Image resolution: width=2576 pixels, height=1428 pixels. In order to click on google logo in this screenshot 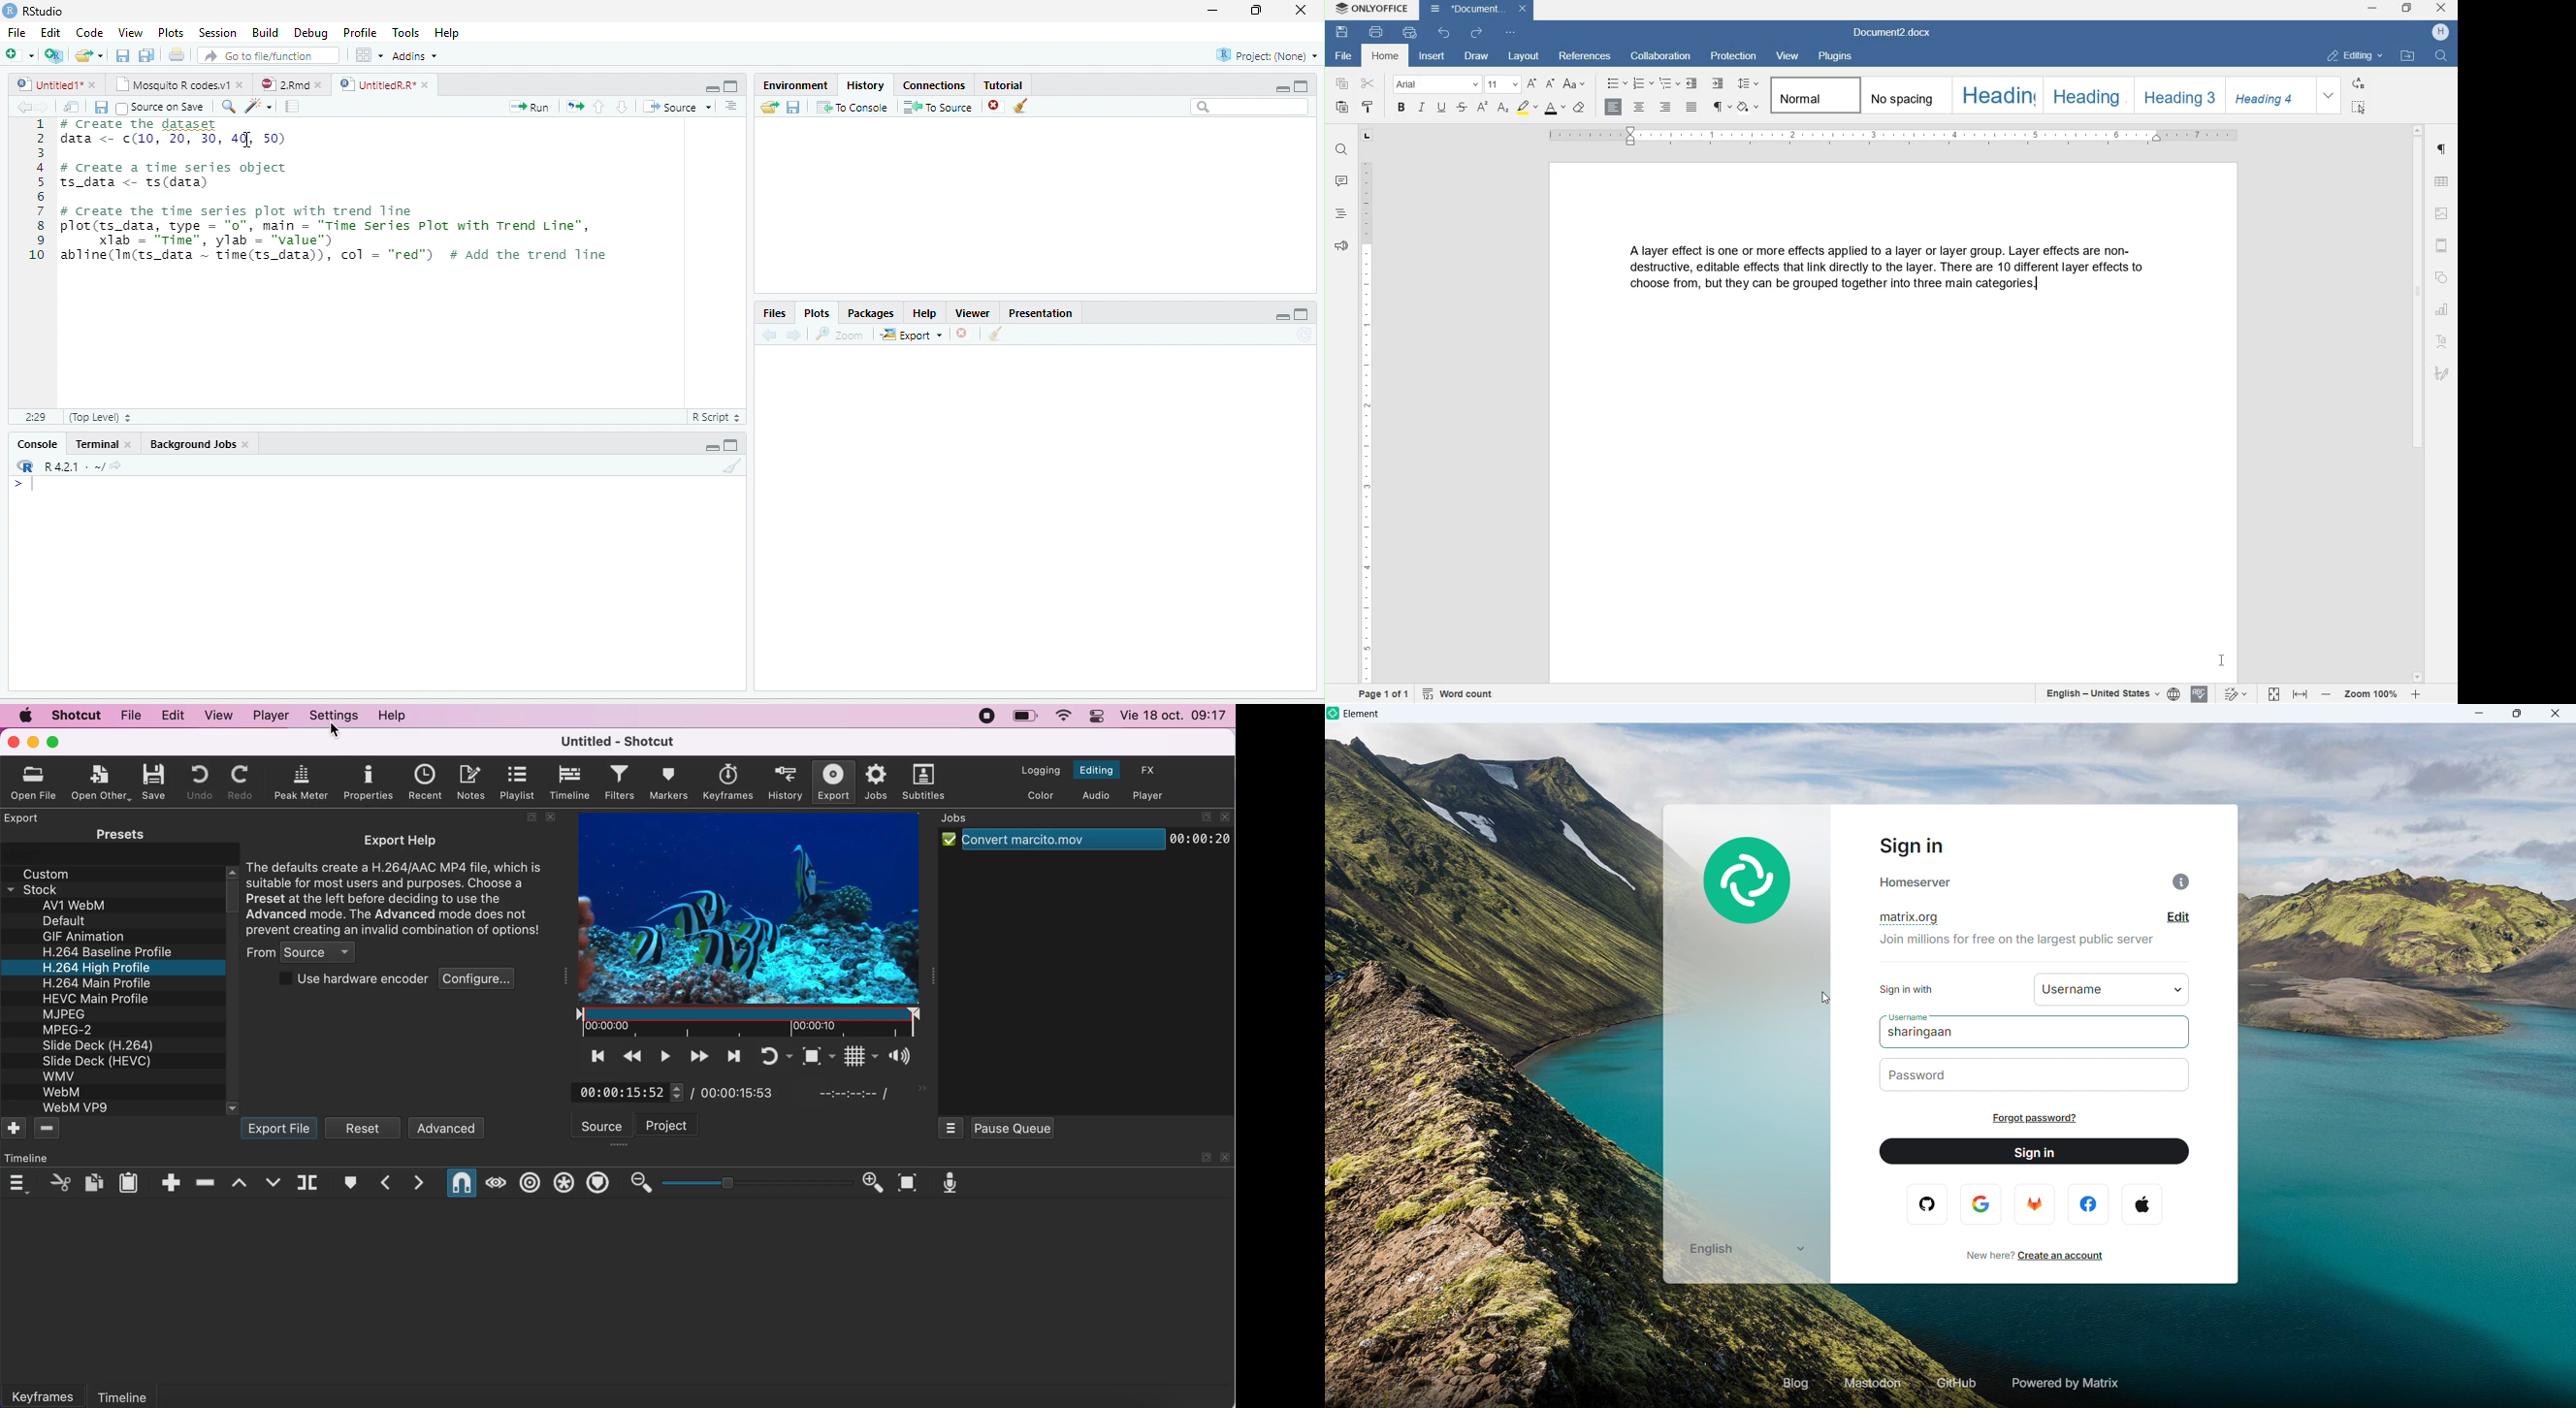, I will do `click(1981, 1205)`.